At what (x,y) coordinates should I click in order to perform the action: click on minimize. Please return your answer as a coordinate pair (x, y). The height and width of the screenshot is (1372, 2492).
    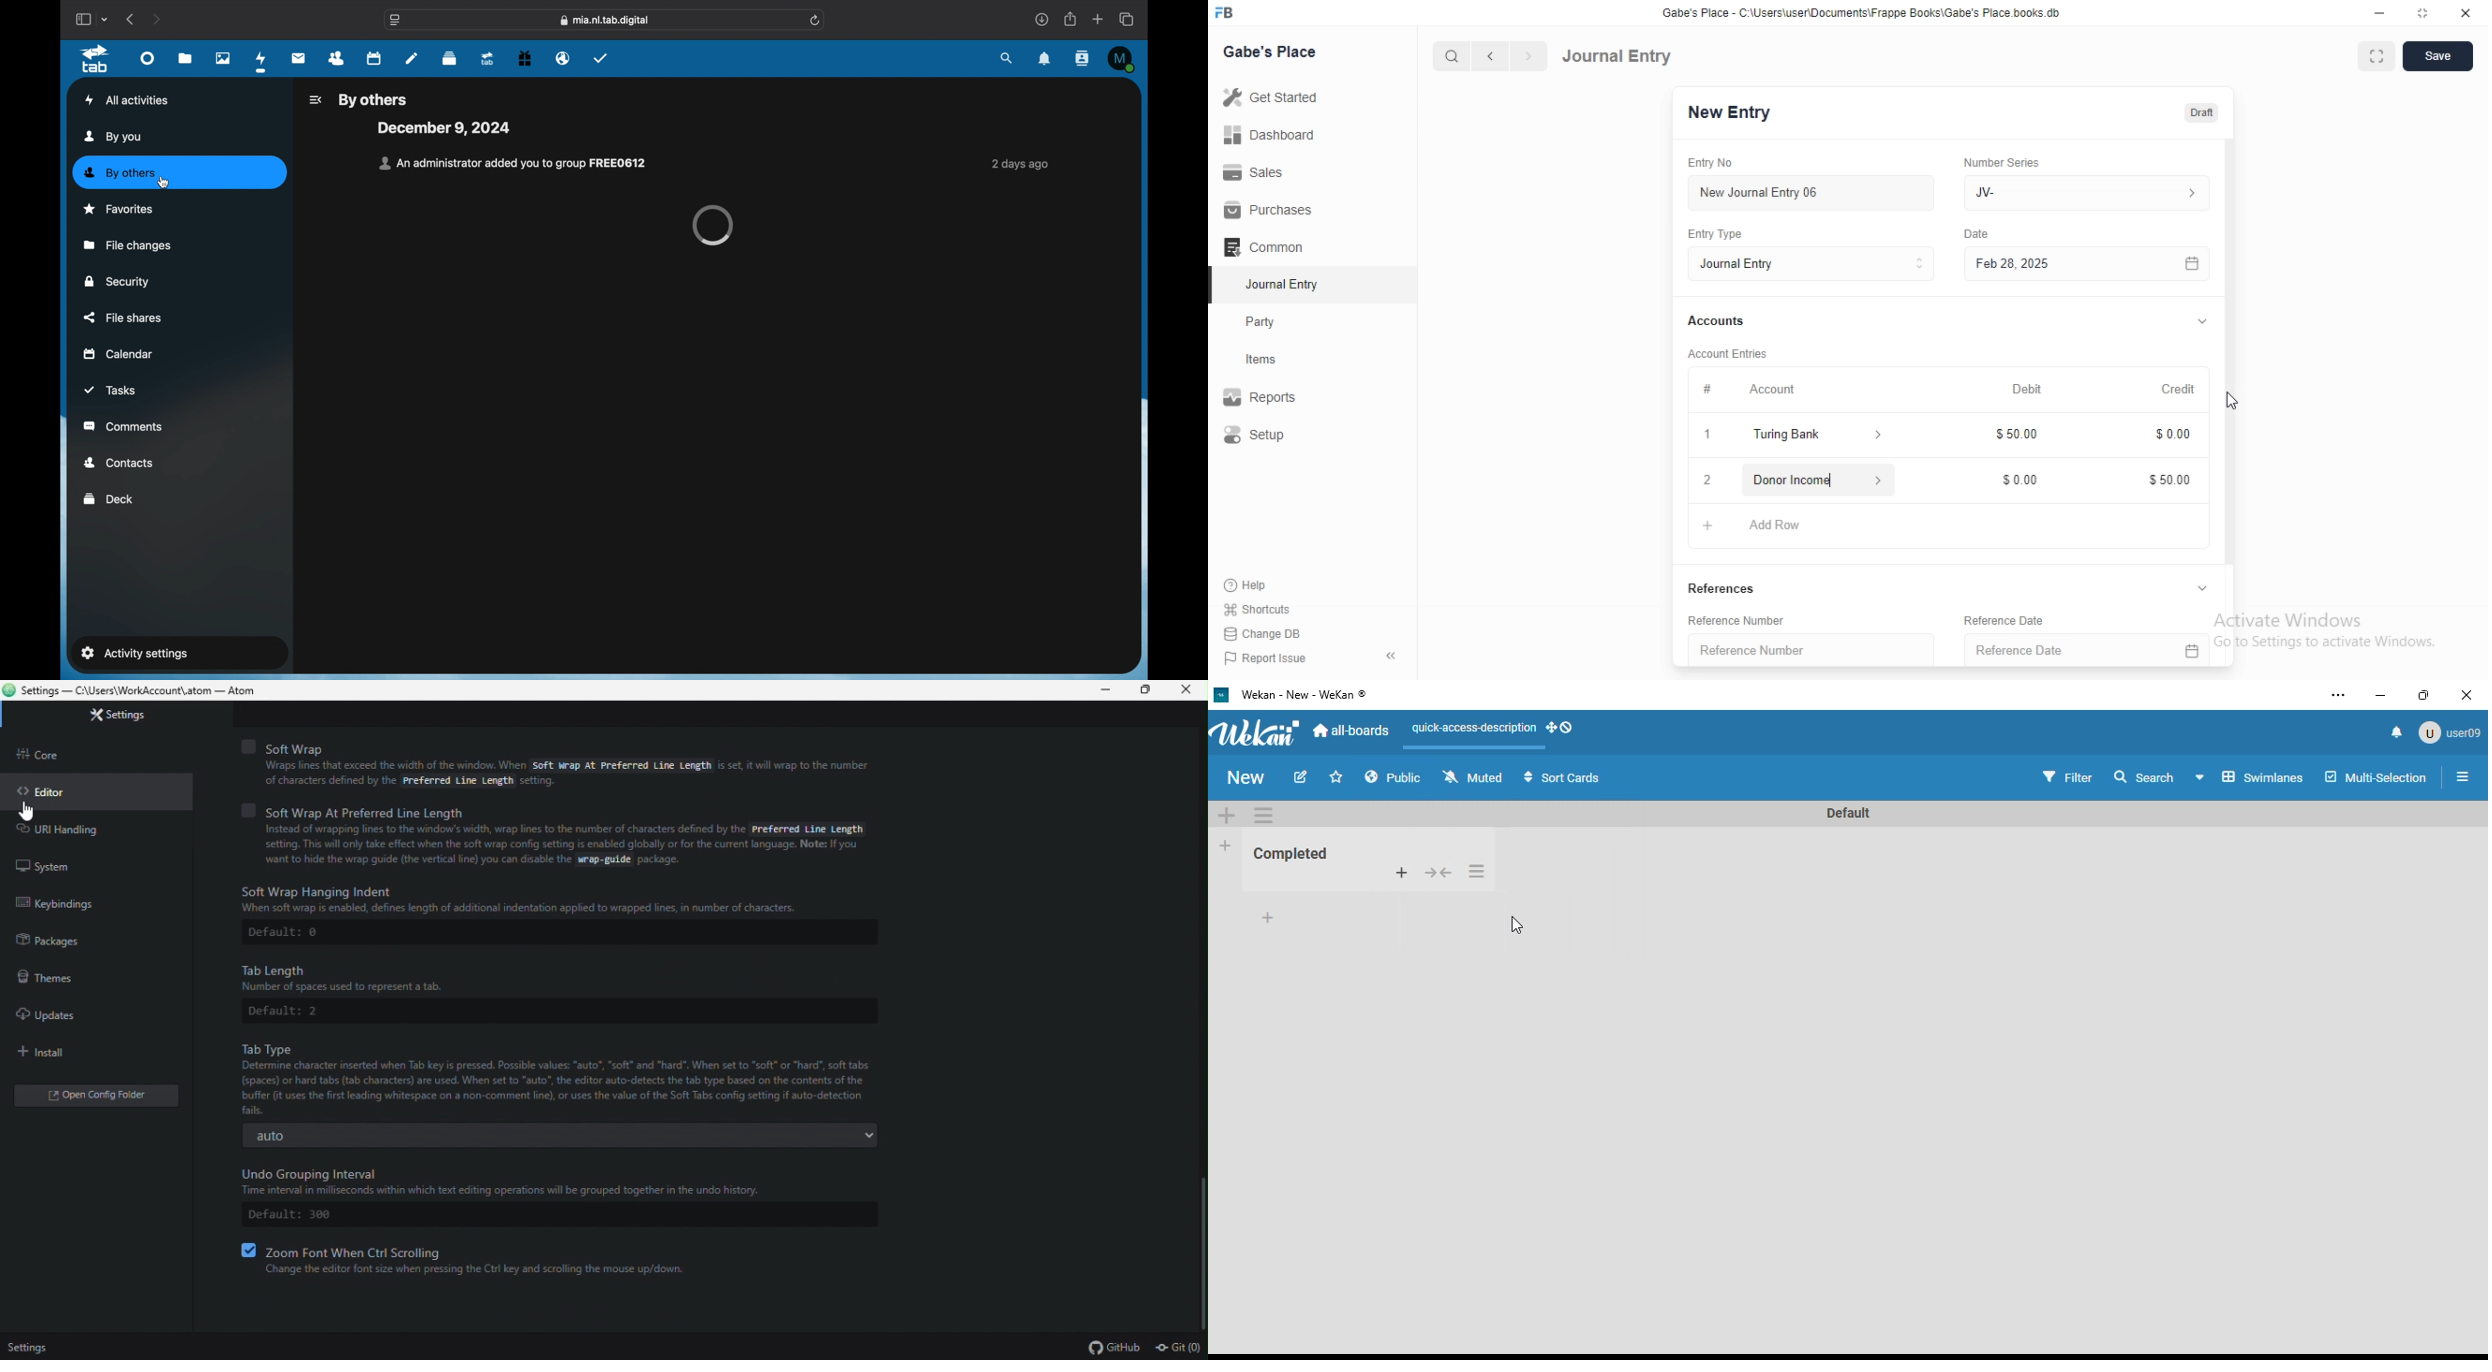
    Looking at the image, I should click on (2378, 16).